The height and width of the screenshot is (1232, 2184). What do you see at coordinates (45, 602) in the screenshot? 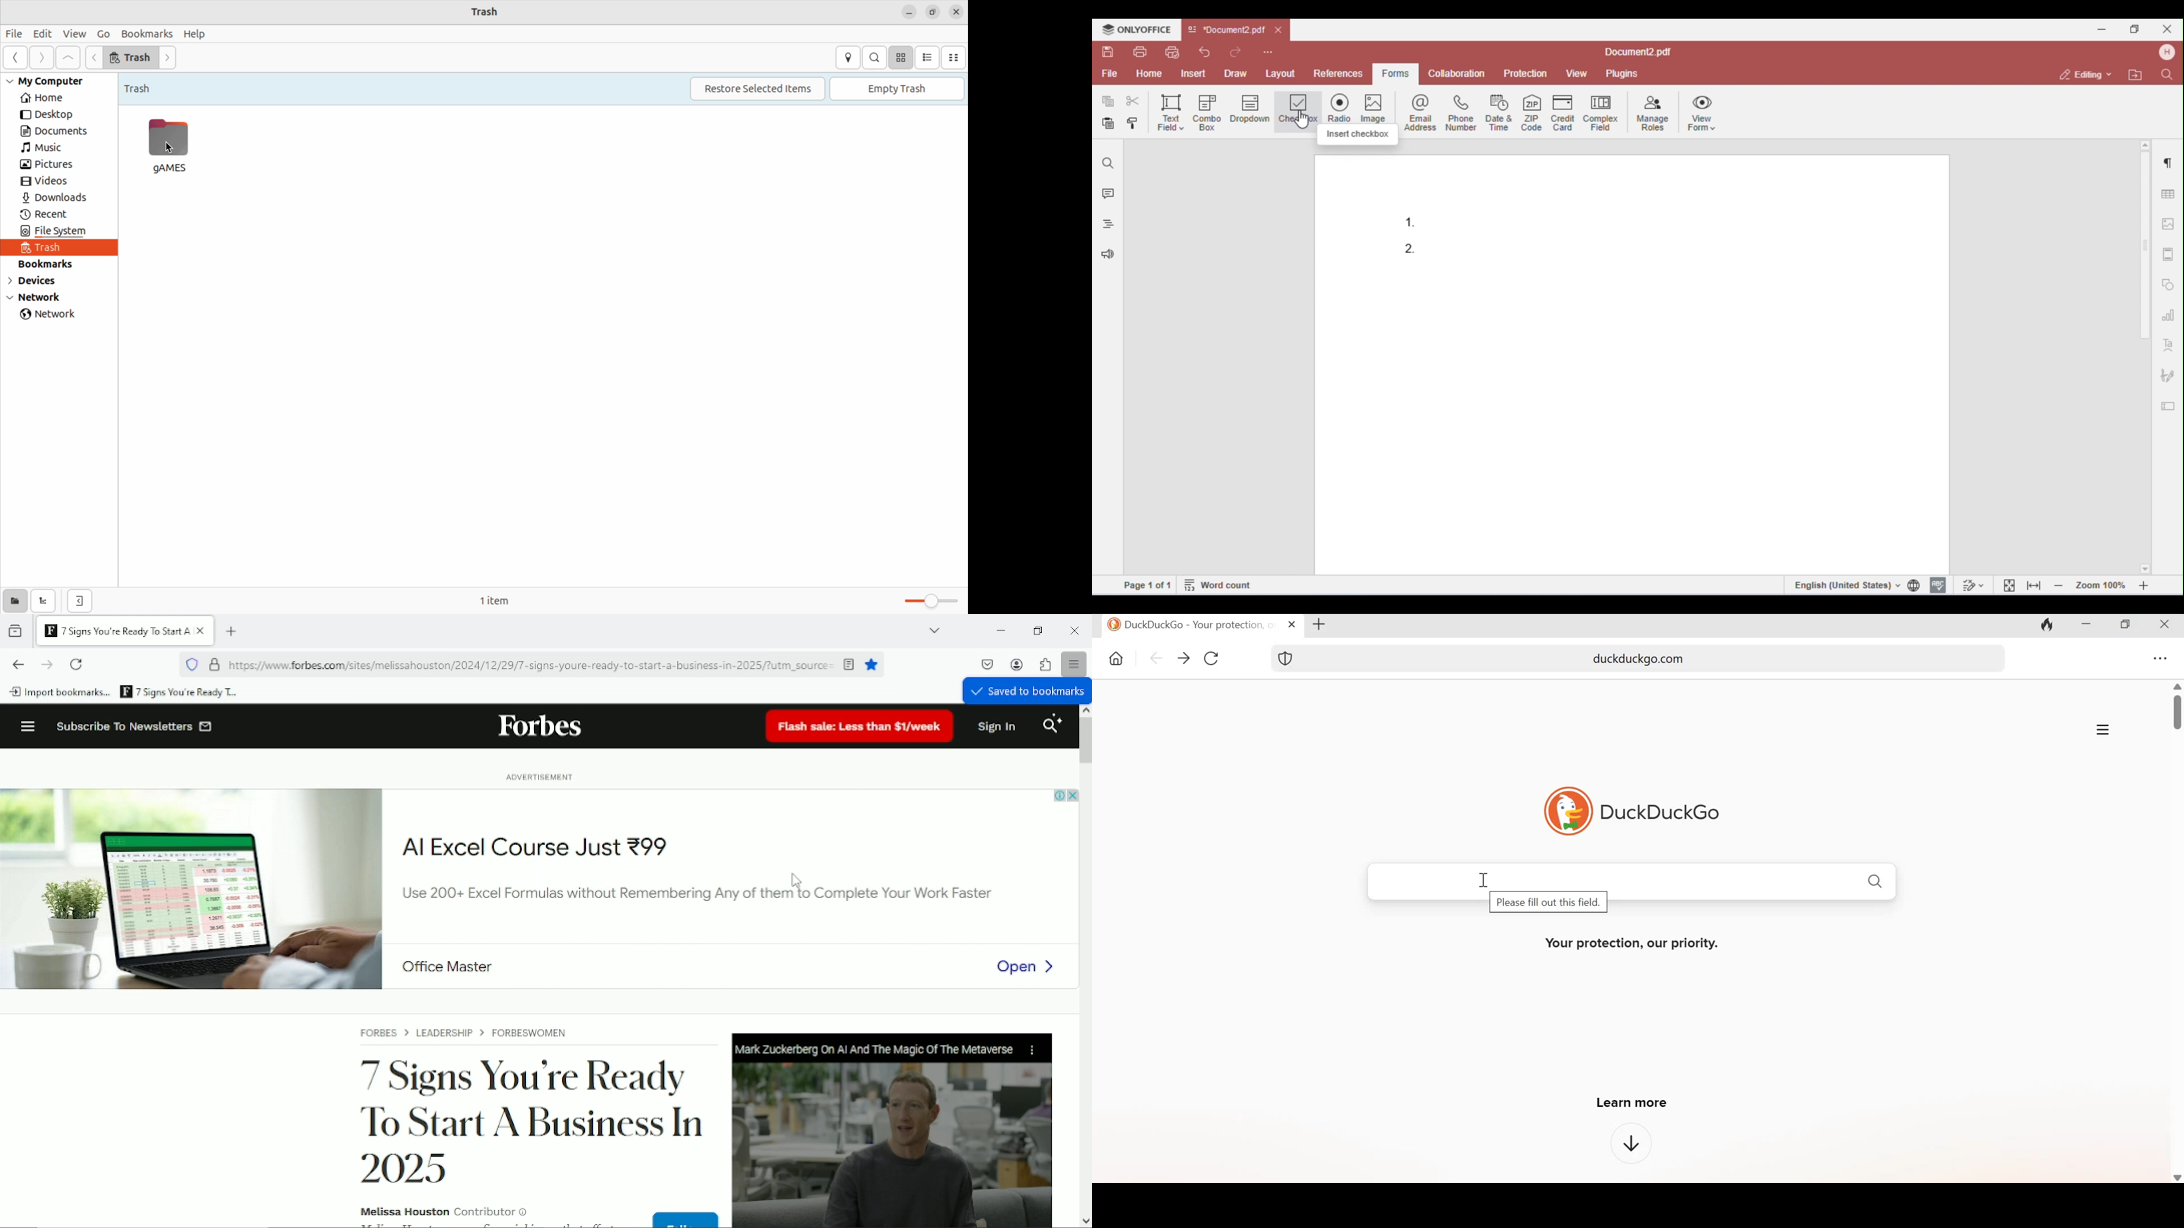
I see `show tree view` at bounding box center [45, 602].